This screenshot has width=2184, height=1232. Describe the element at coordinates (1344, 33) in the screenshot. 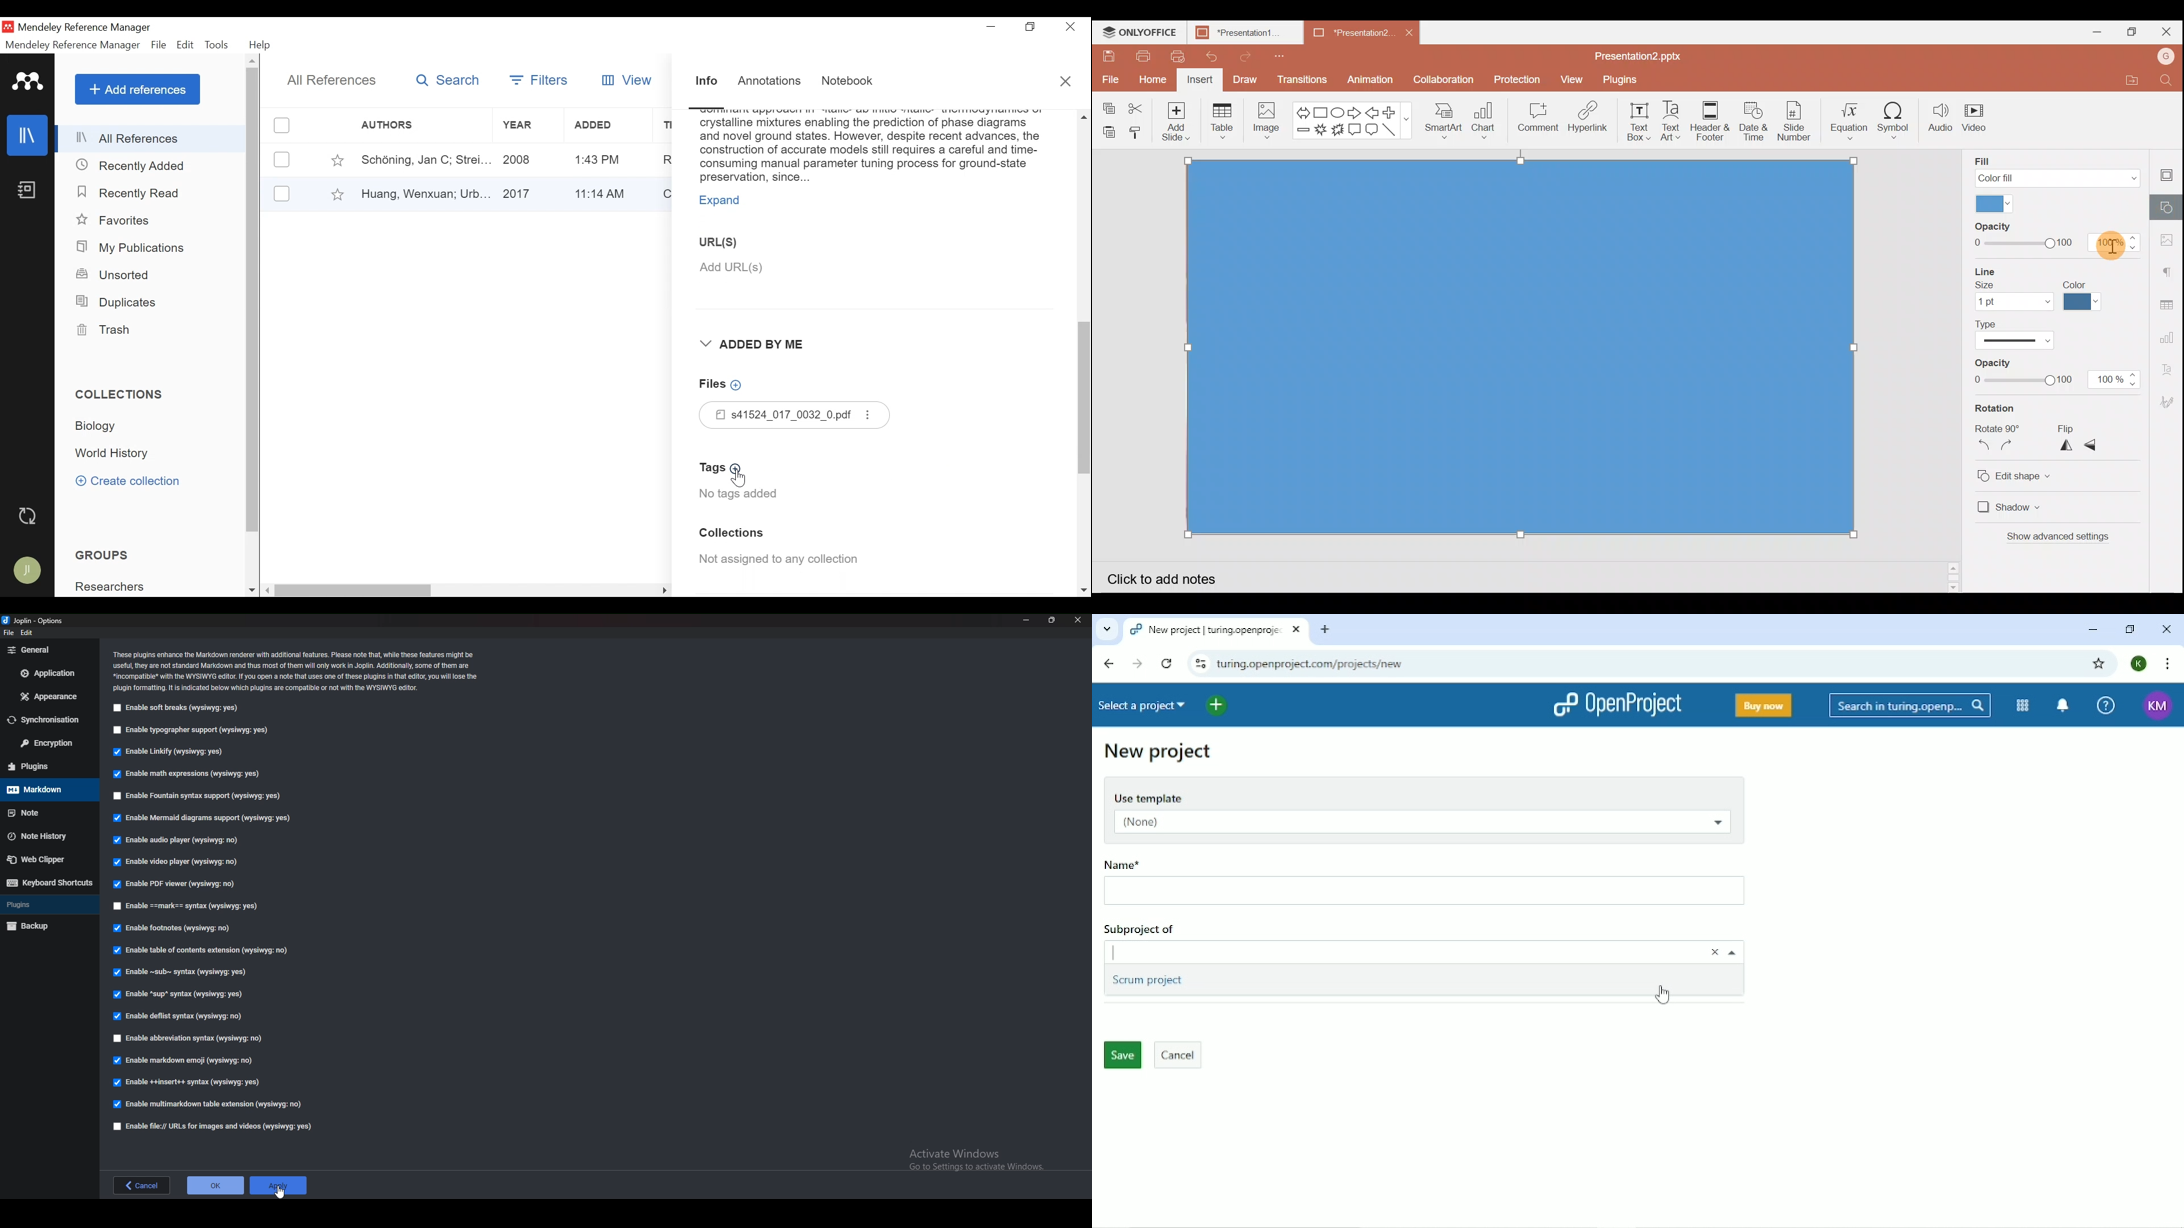

I see `Presentation2.` at that location.